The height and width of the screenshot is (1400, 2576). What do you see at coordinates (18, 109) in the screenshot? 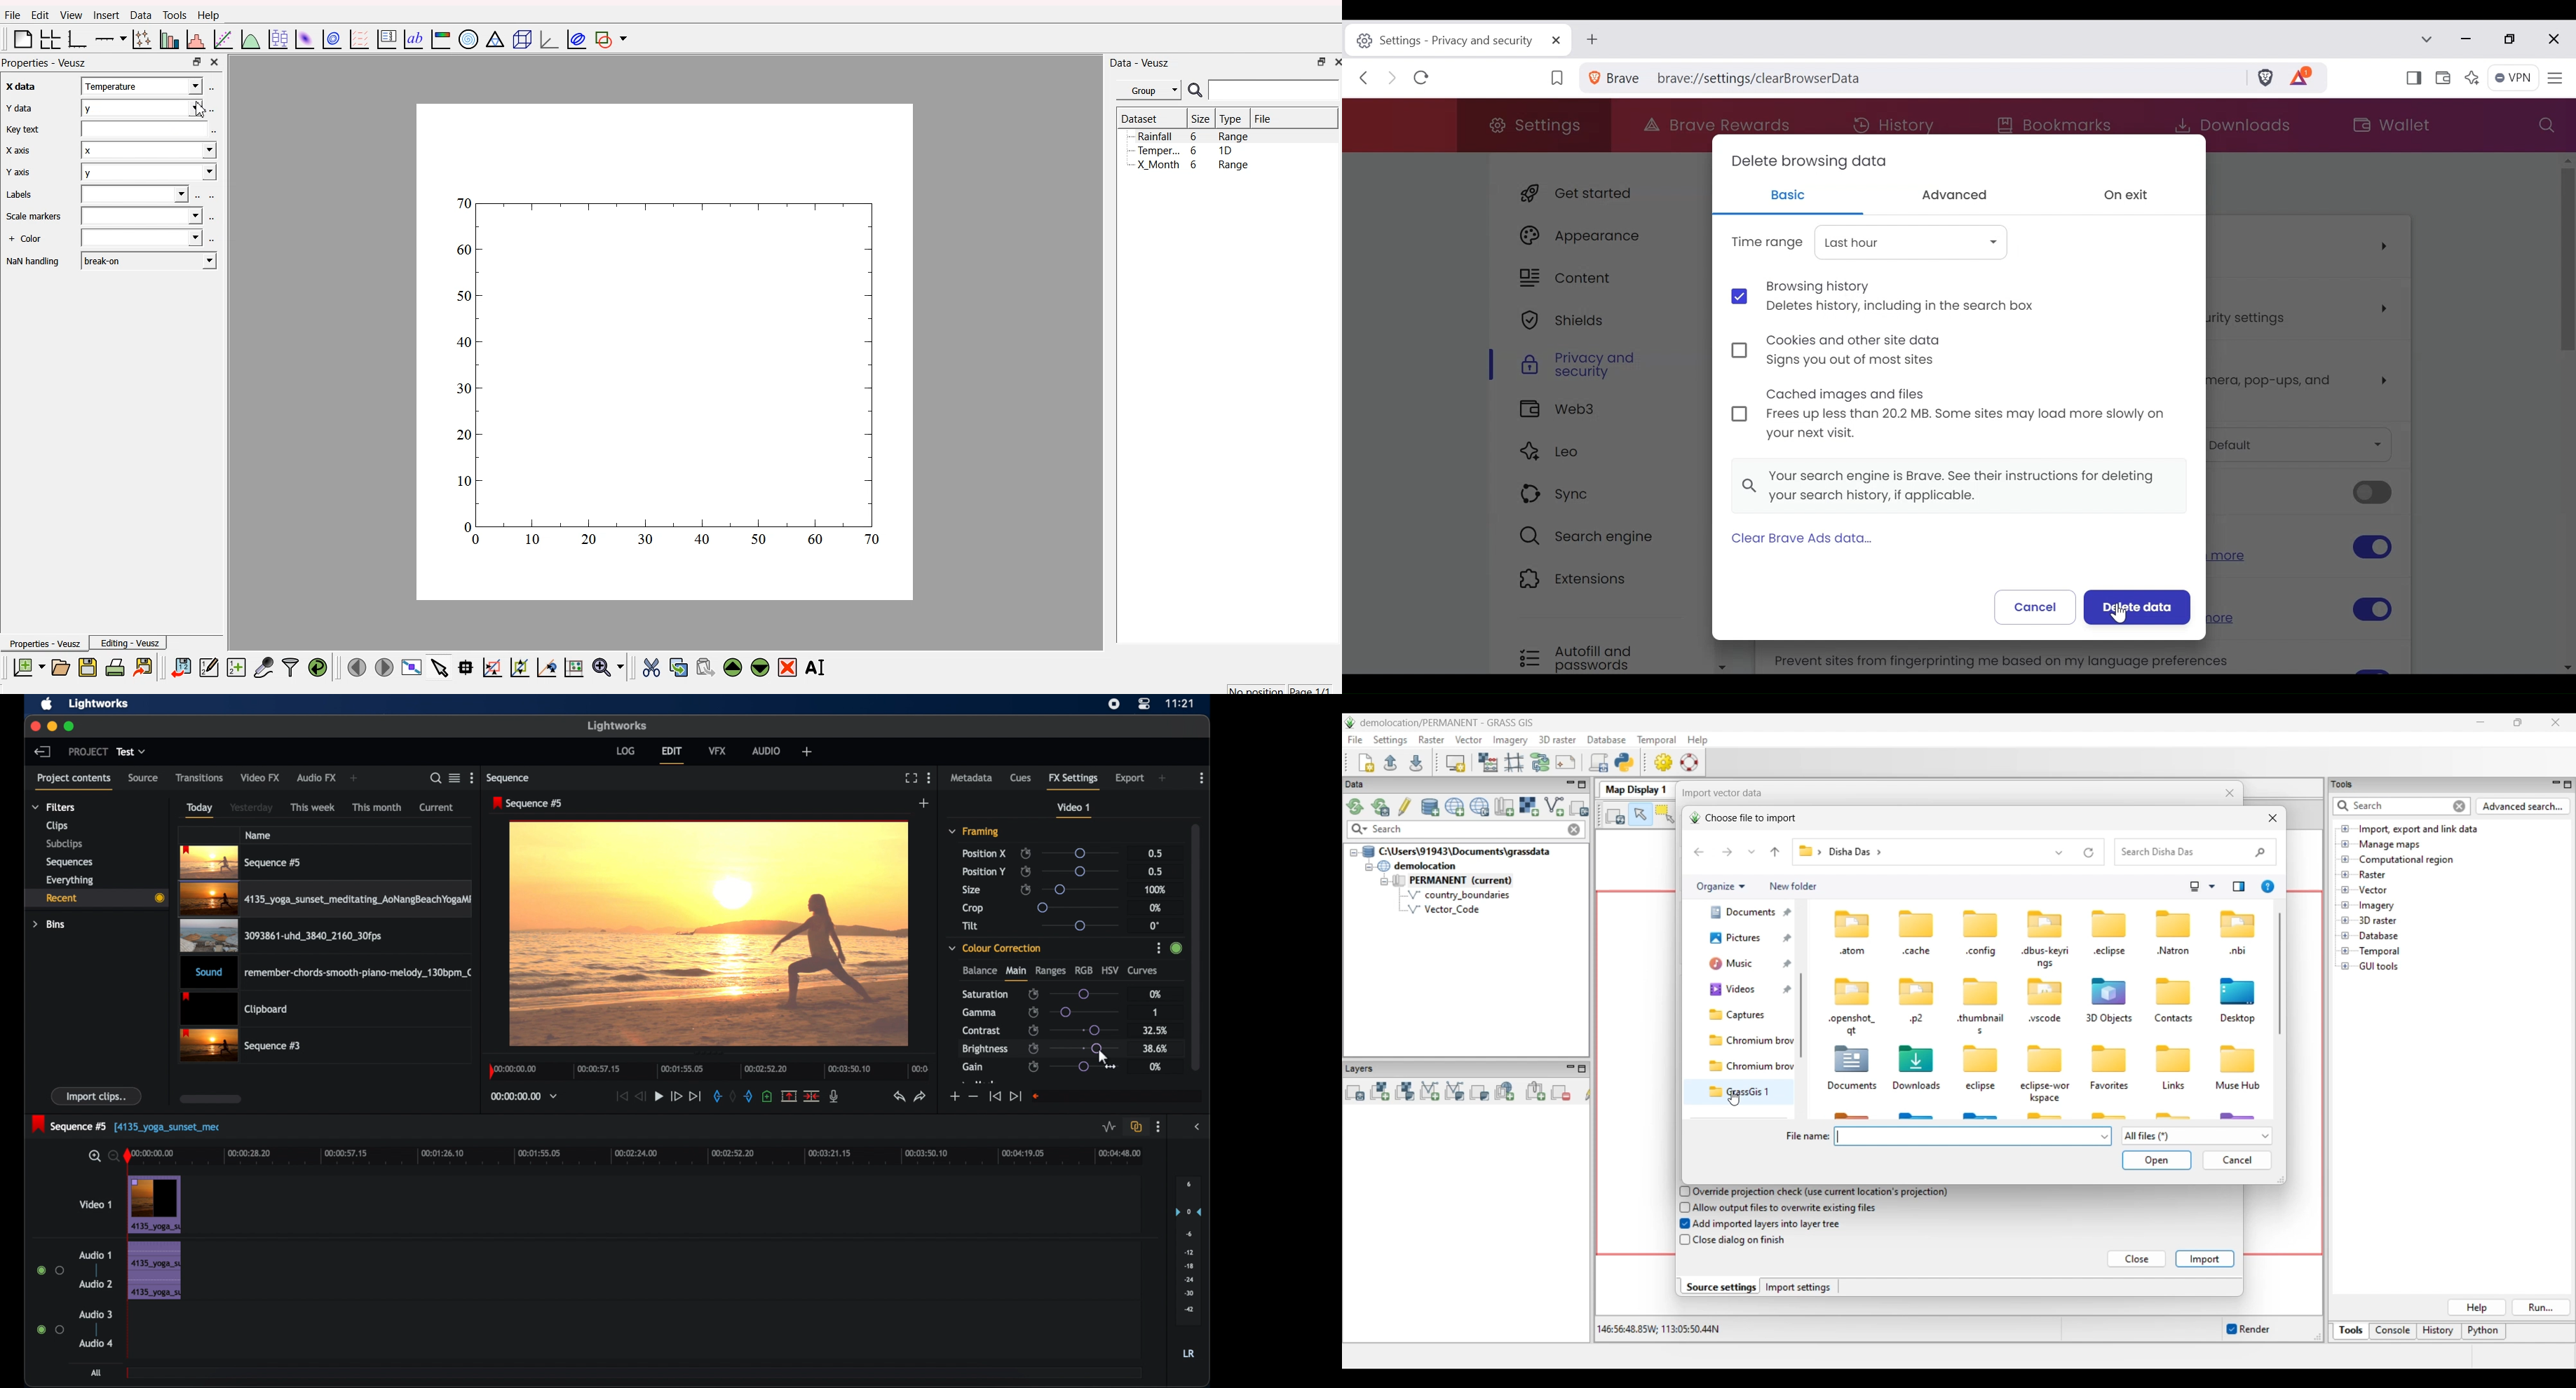
I see `Y data` at bounding box center [18, 109].